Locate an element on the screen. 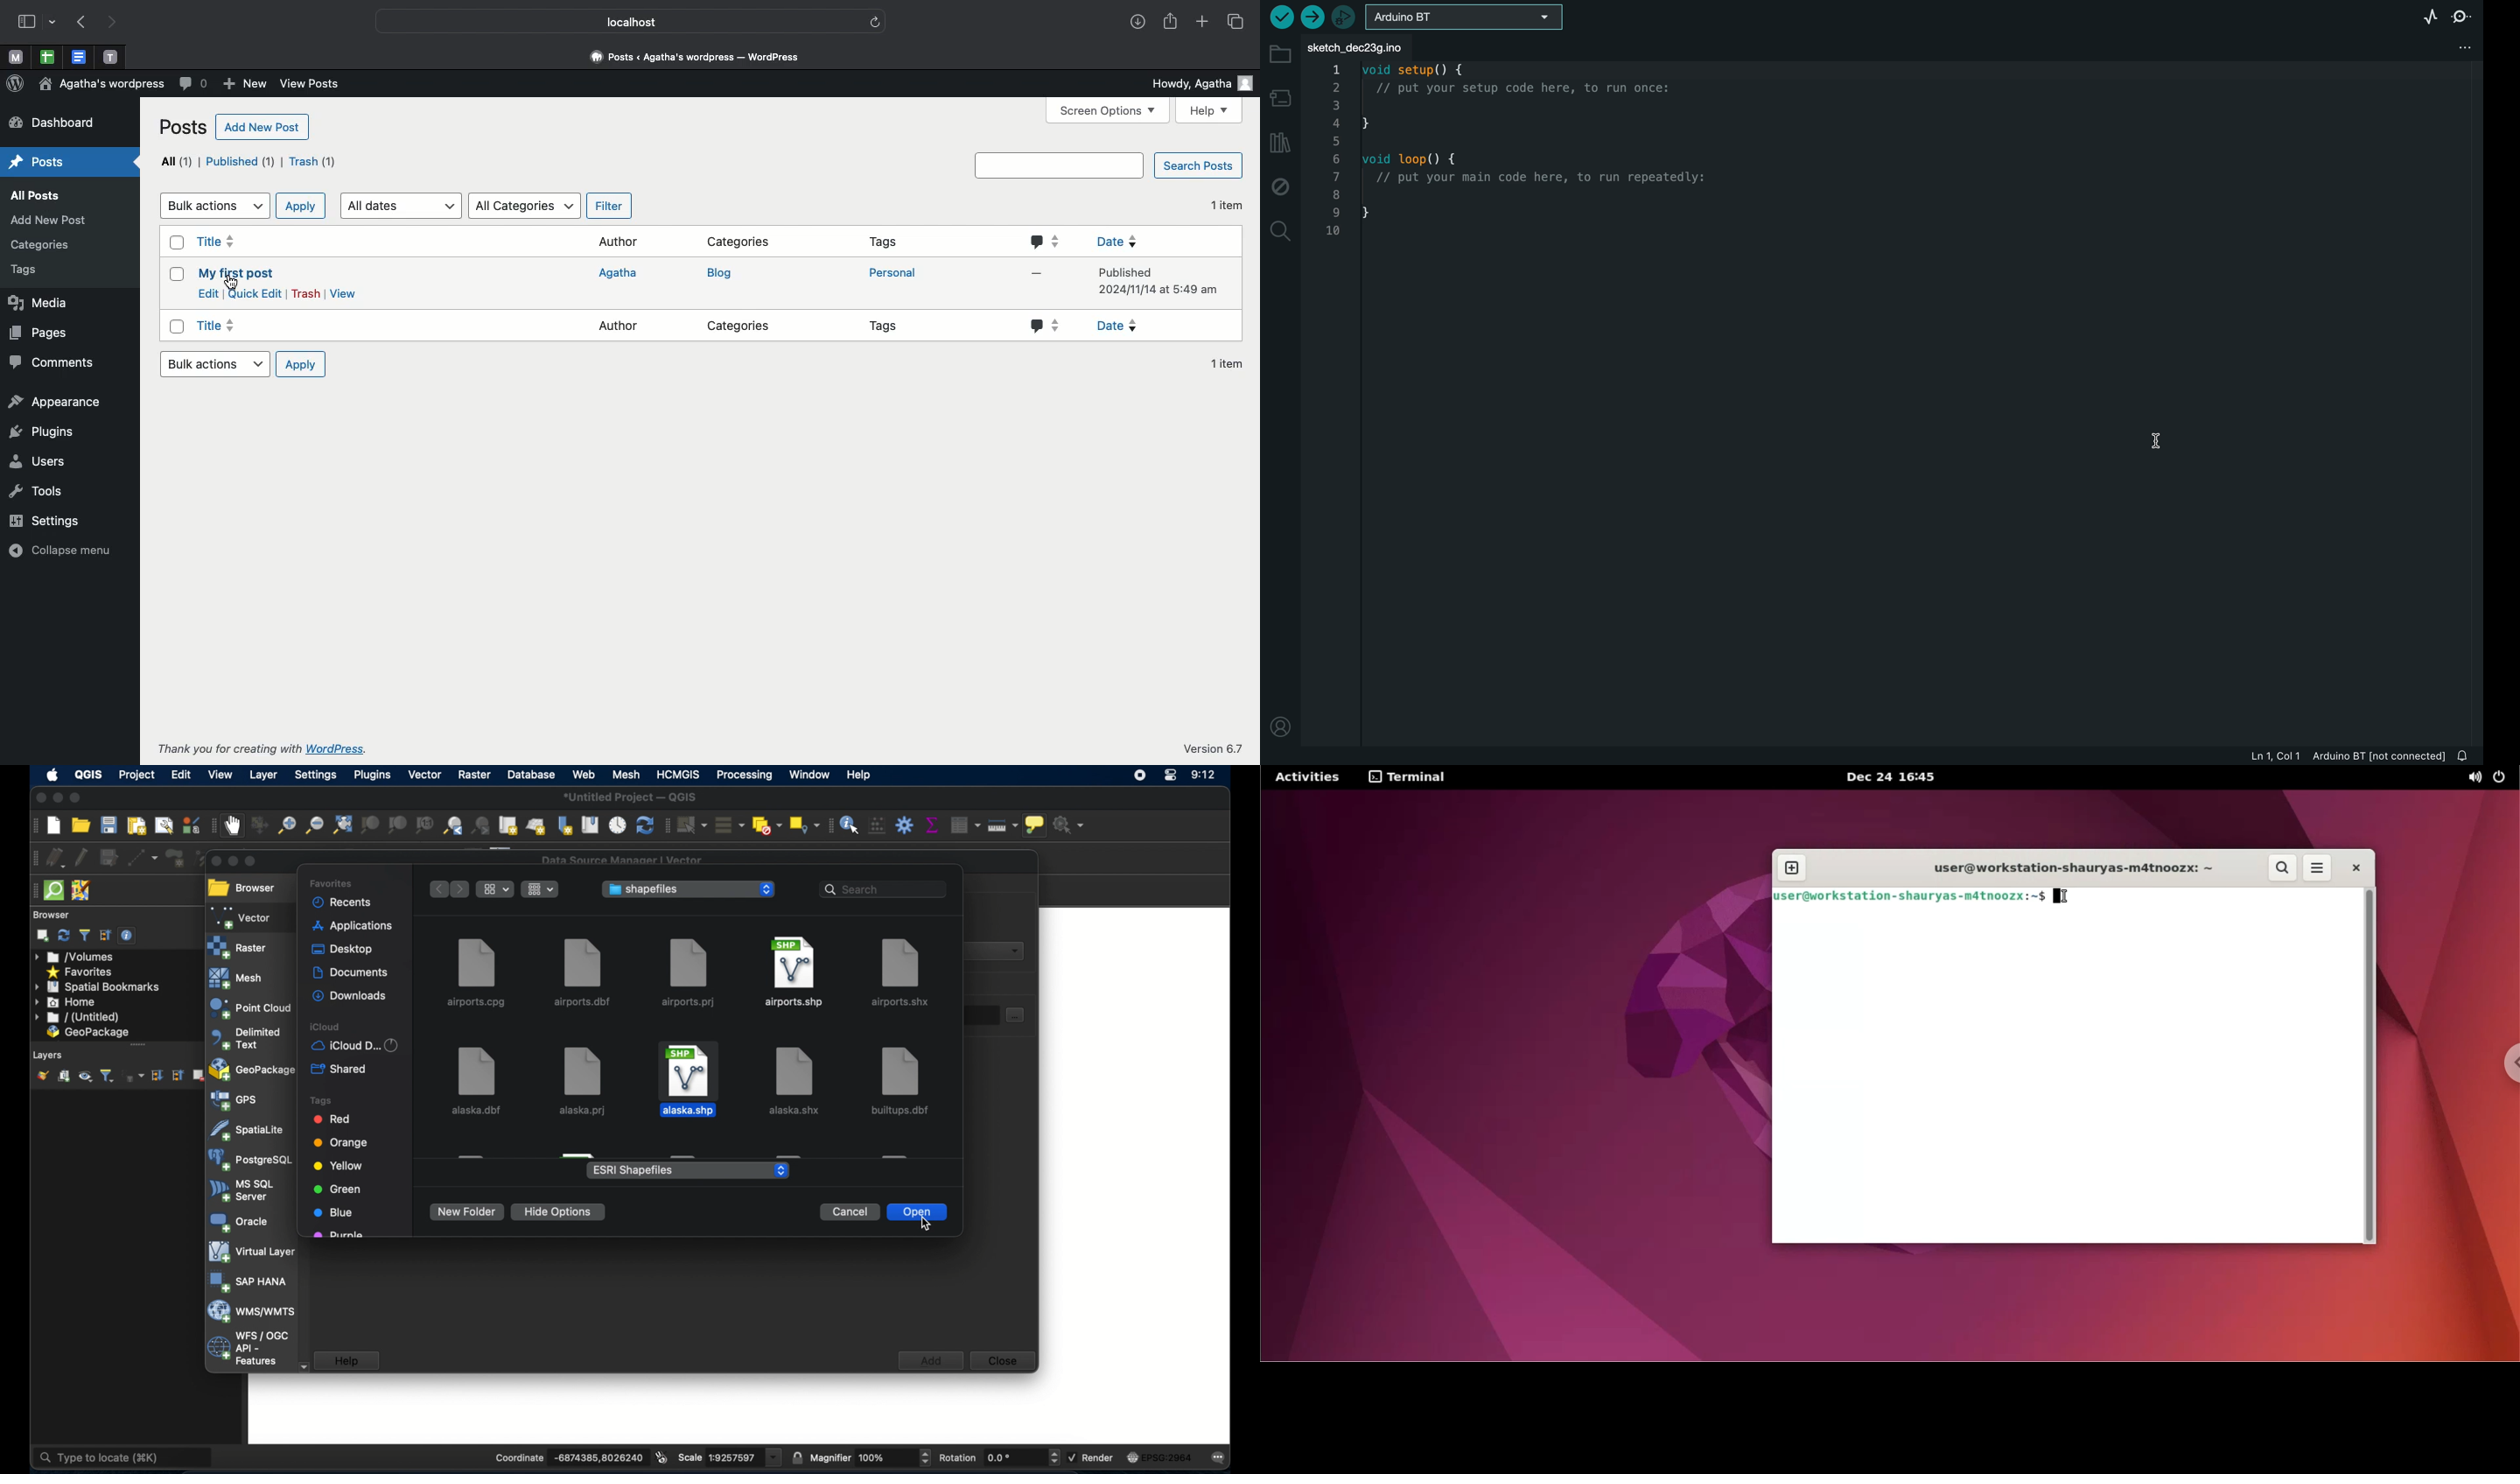  zoom next is located at coordinates (483, 825).